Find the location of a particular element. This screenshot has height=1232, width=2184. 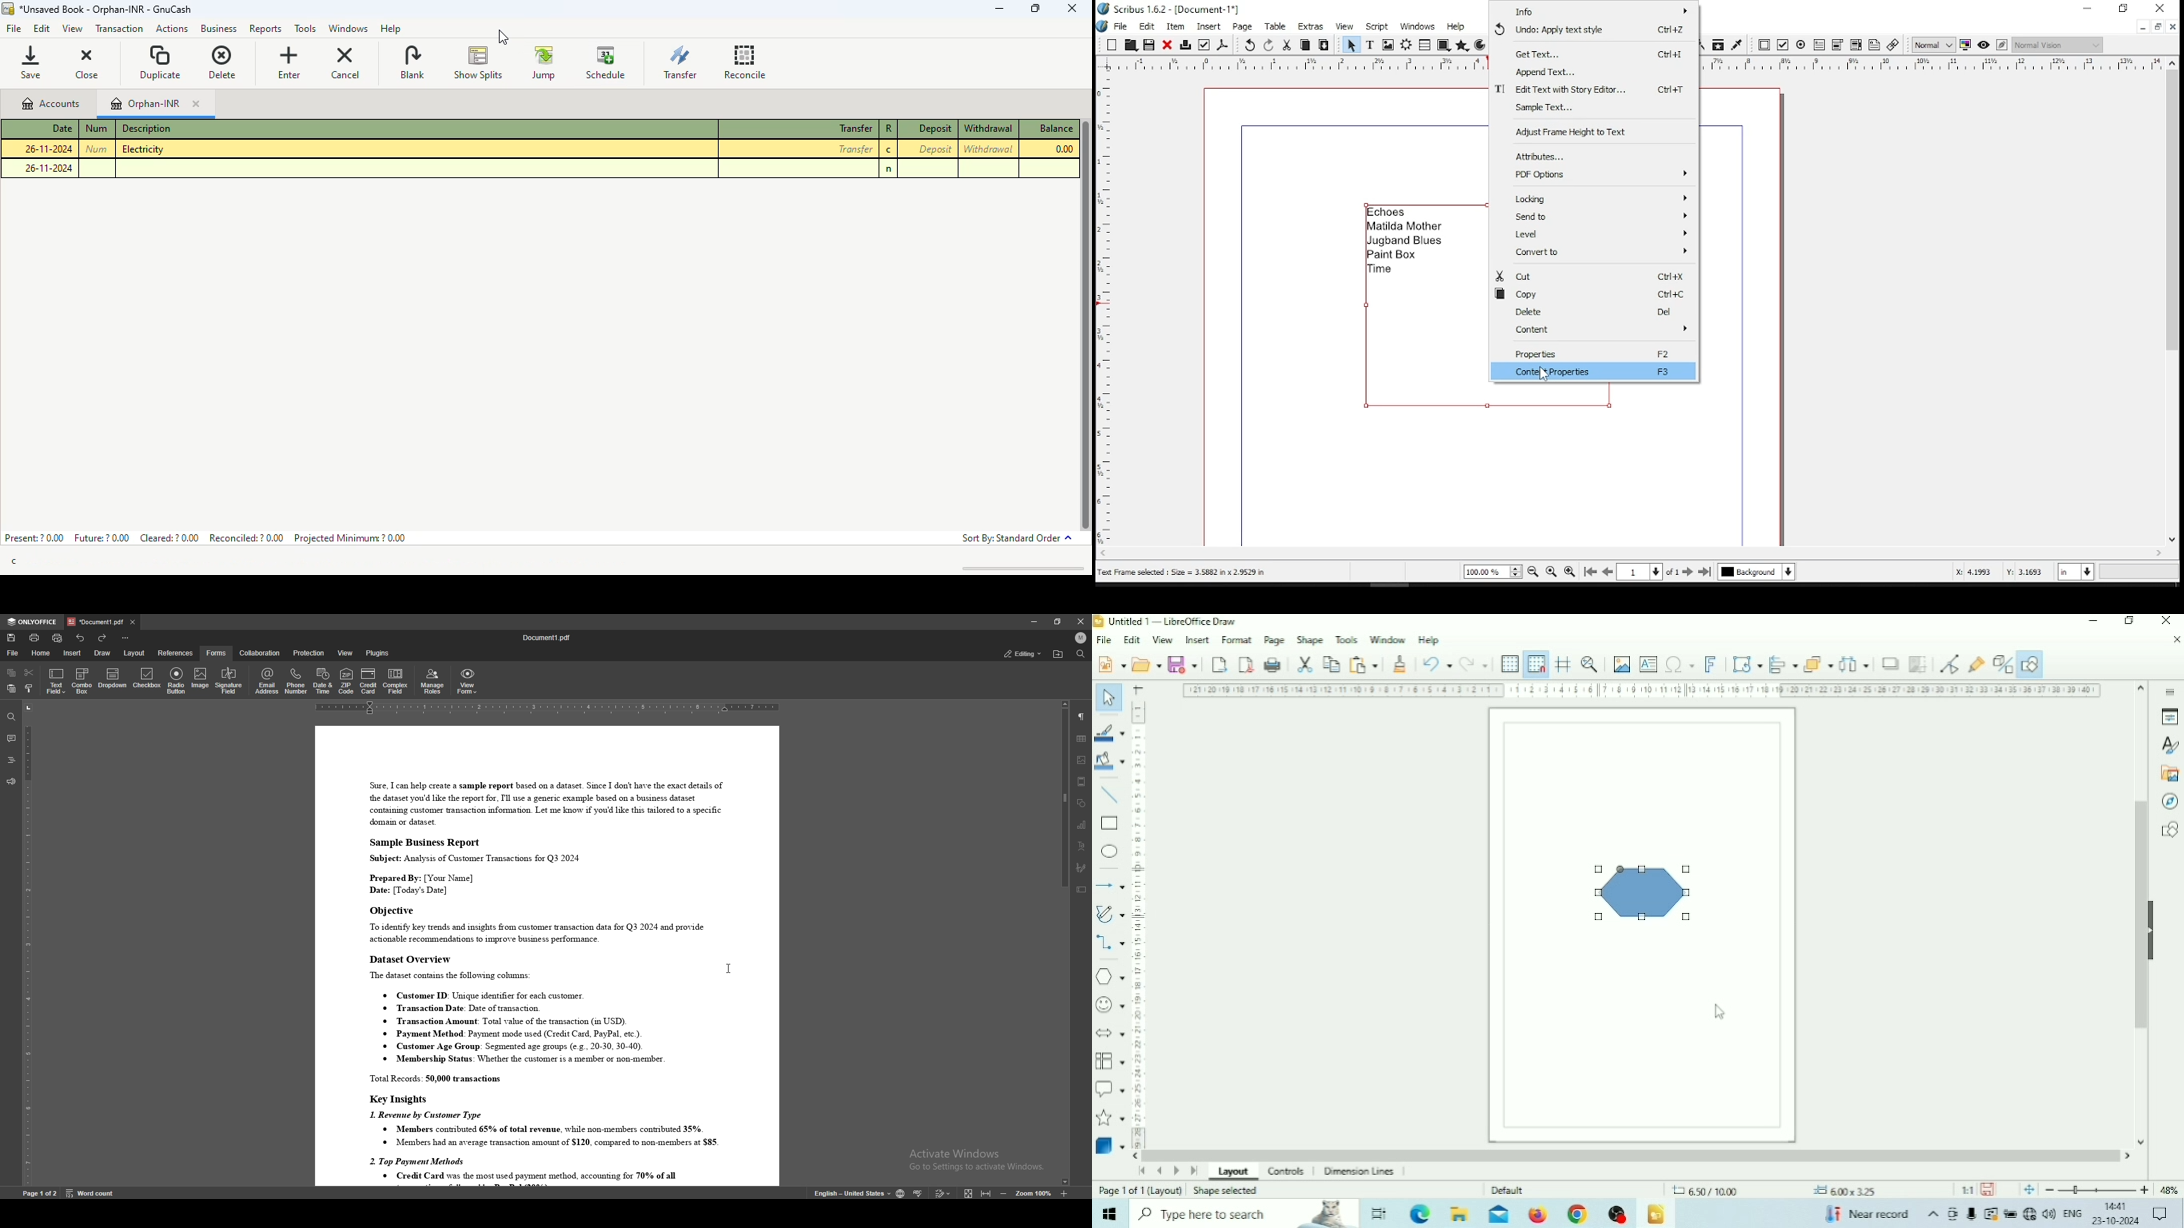

edit is located at coordinates (42, 30).